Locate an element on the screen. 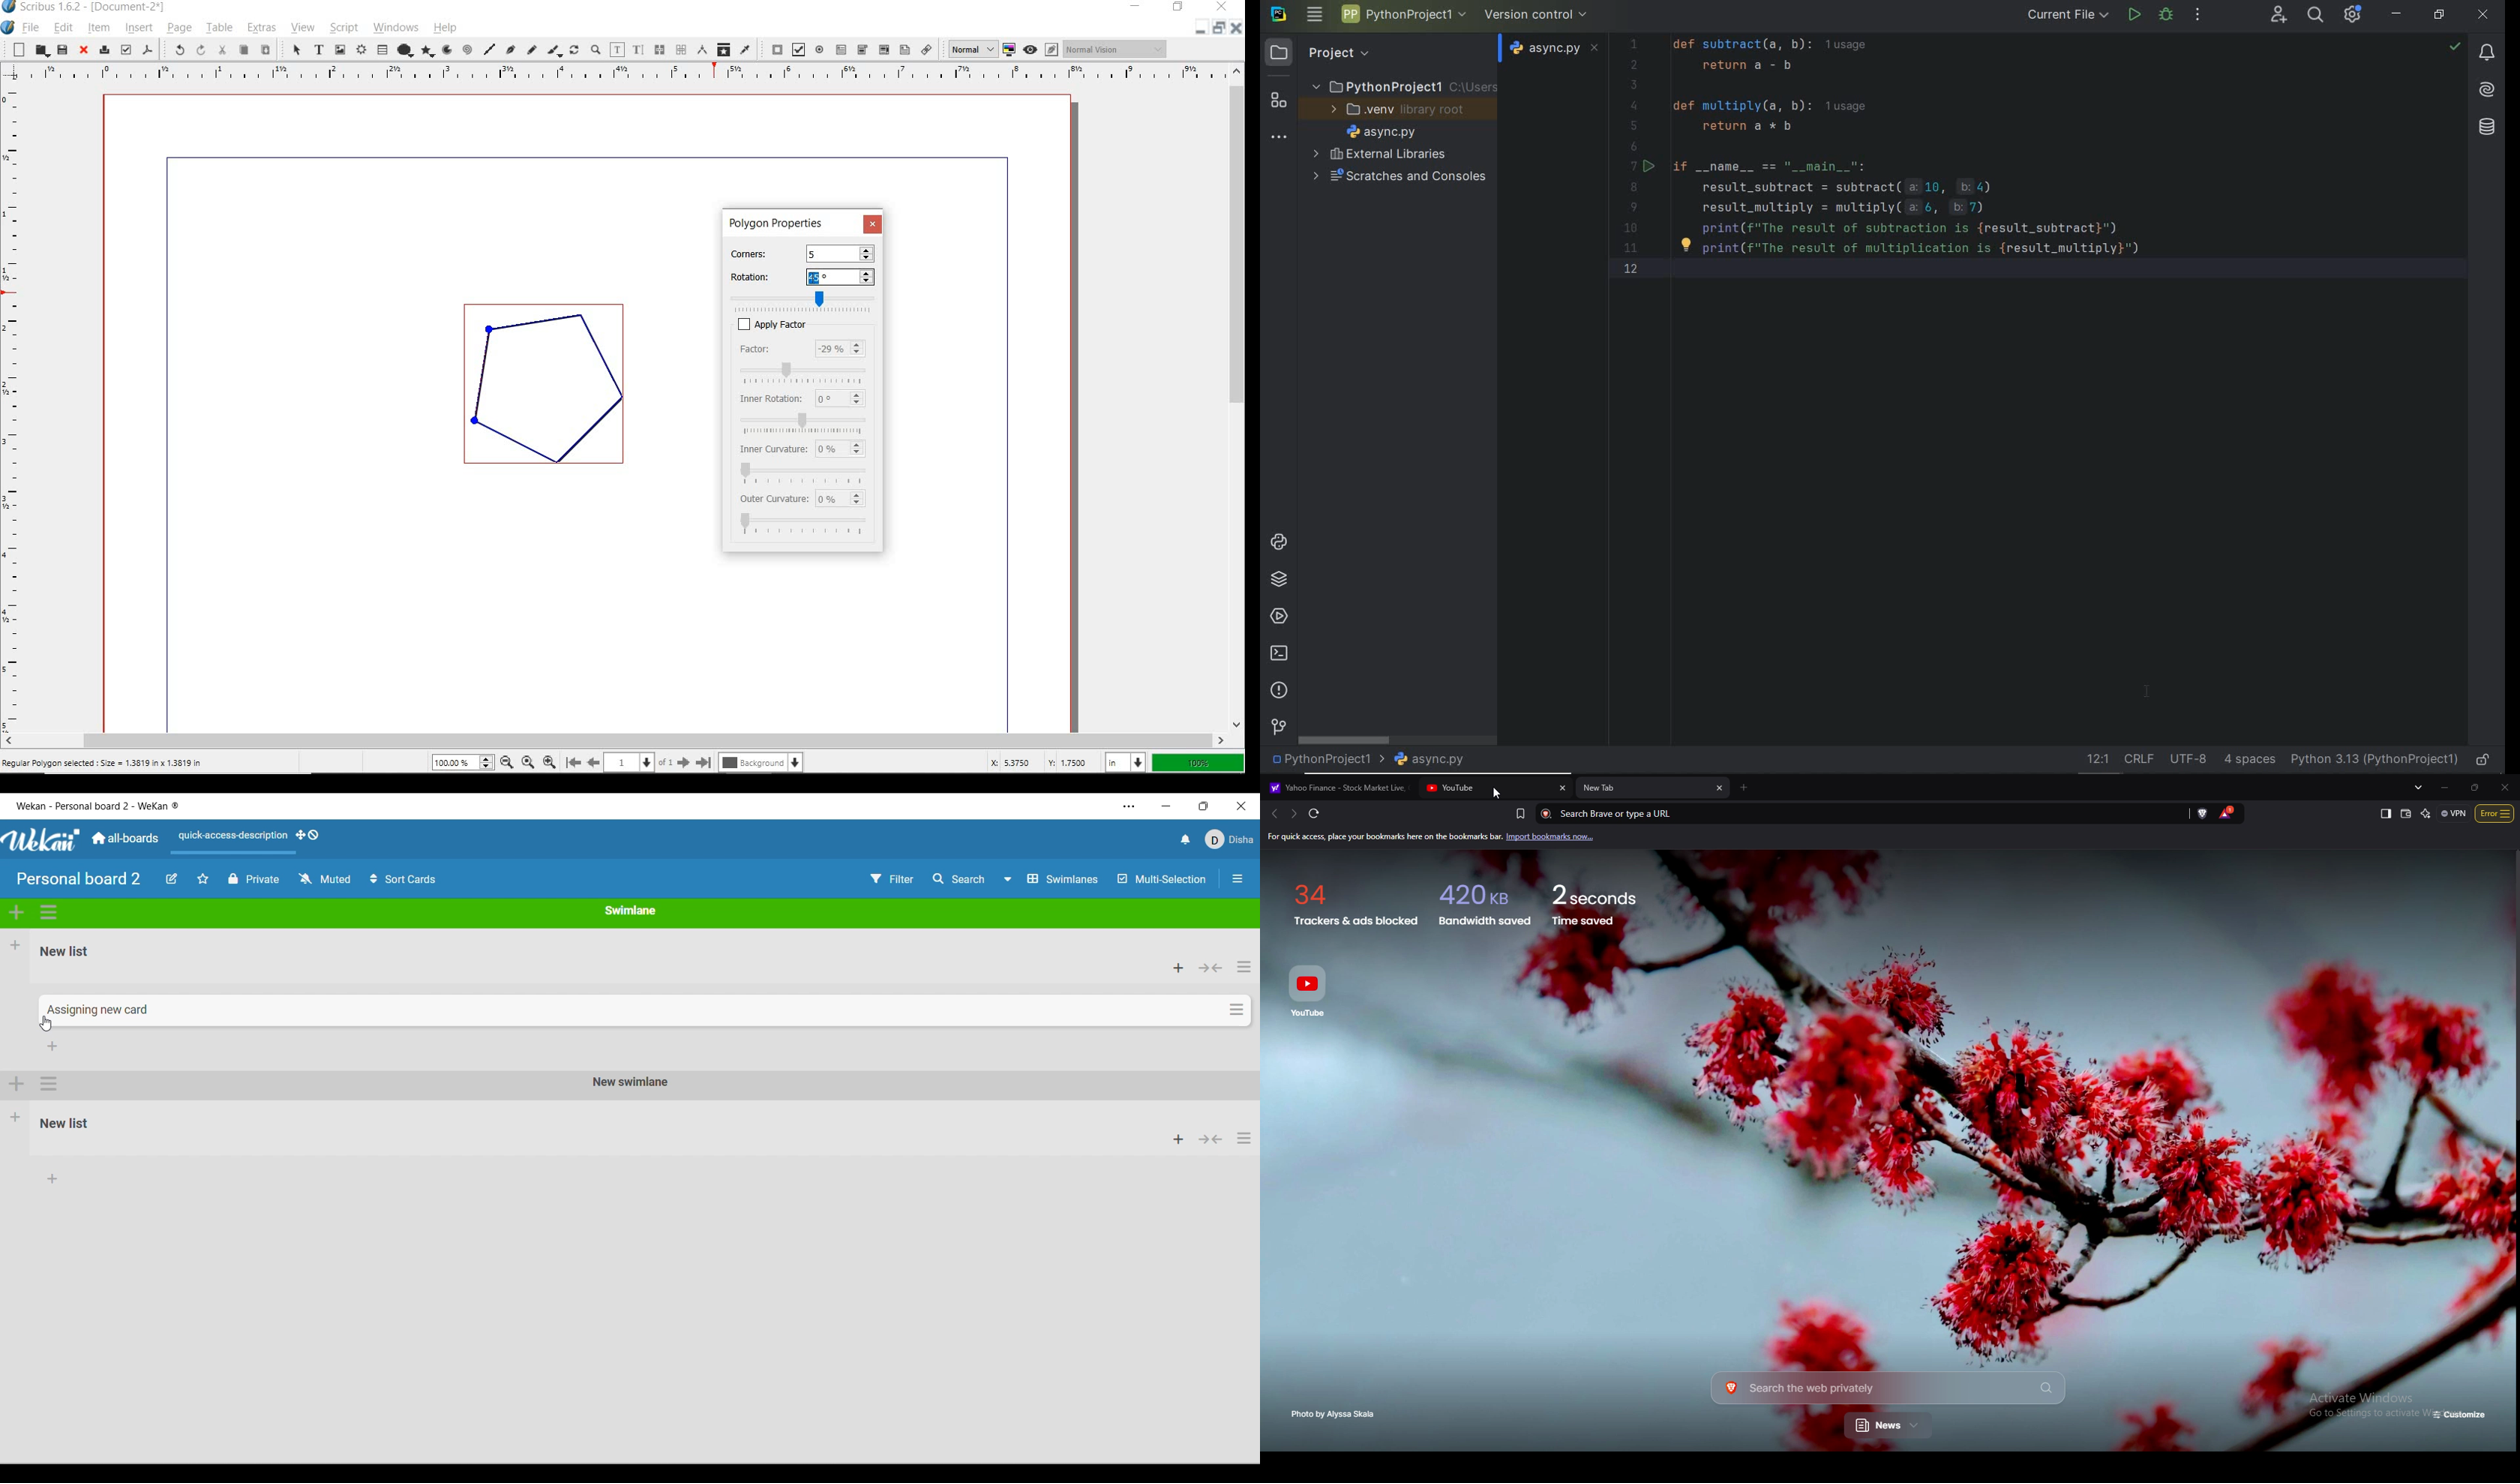 Image resolution: width=2520 pixels, height=1484 pixels. text frame is located at coordinates (319, 51).